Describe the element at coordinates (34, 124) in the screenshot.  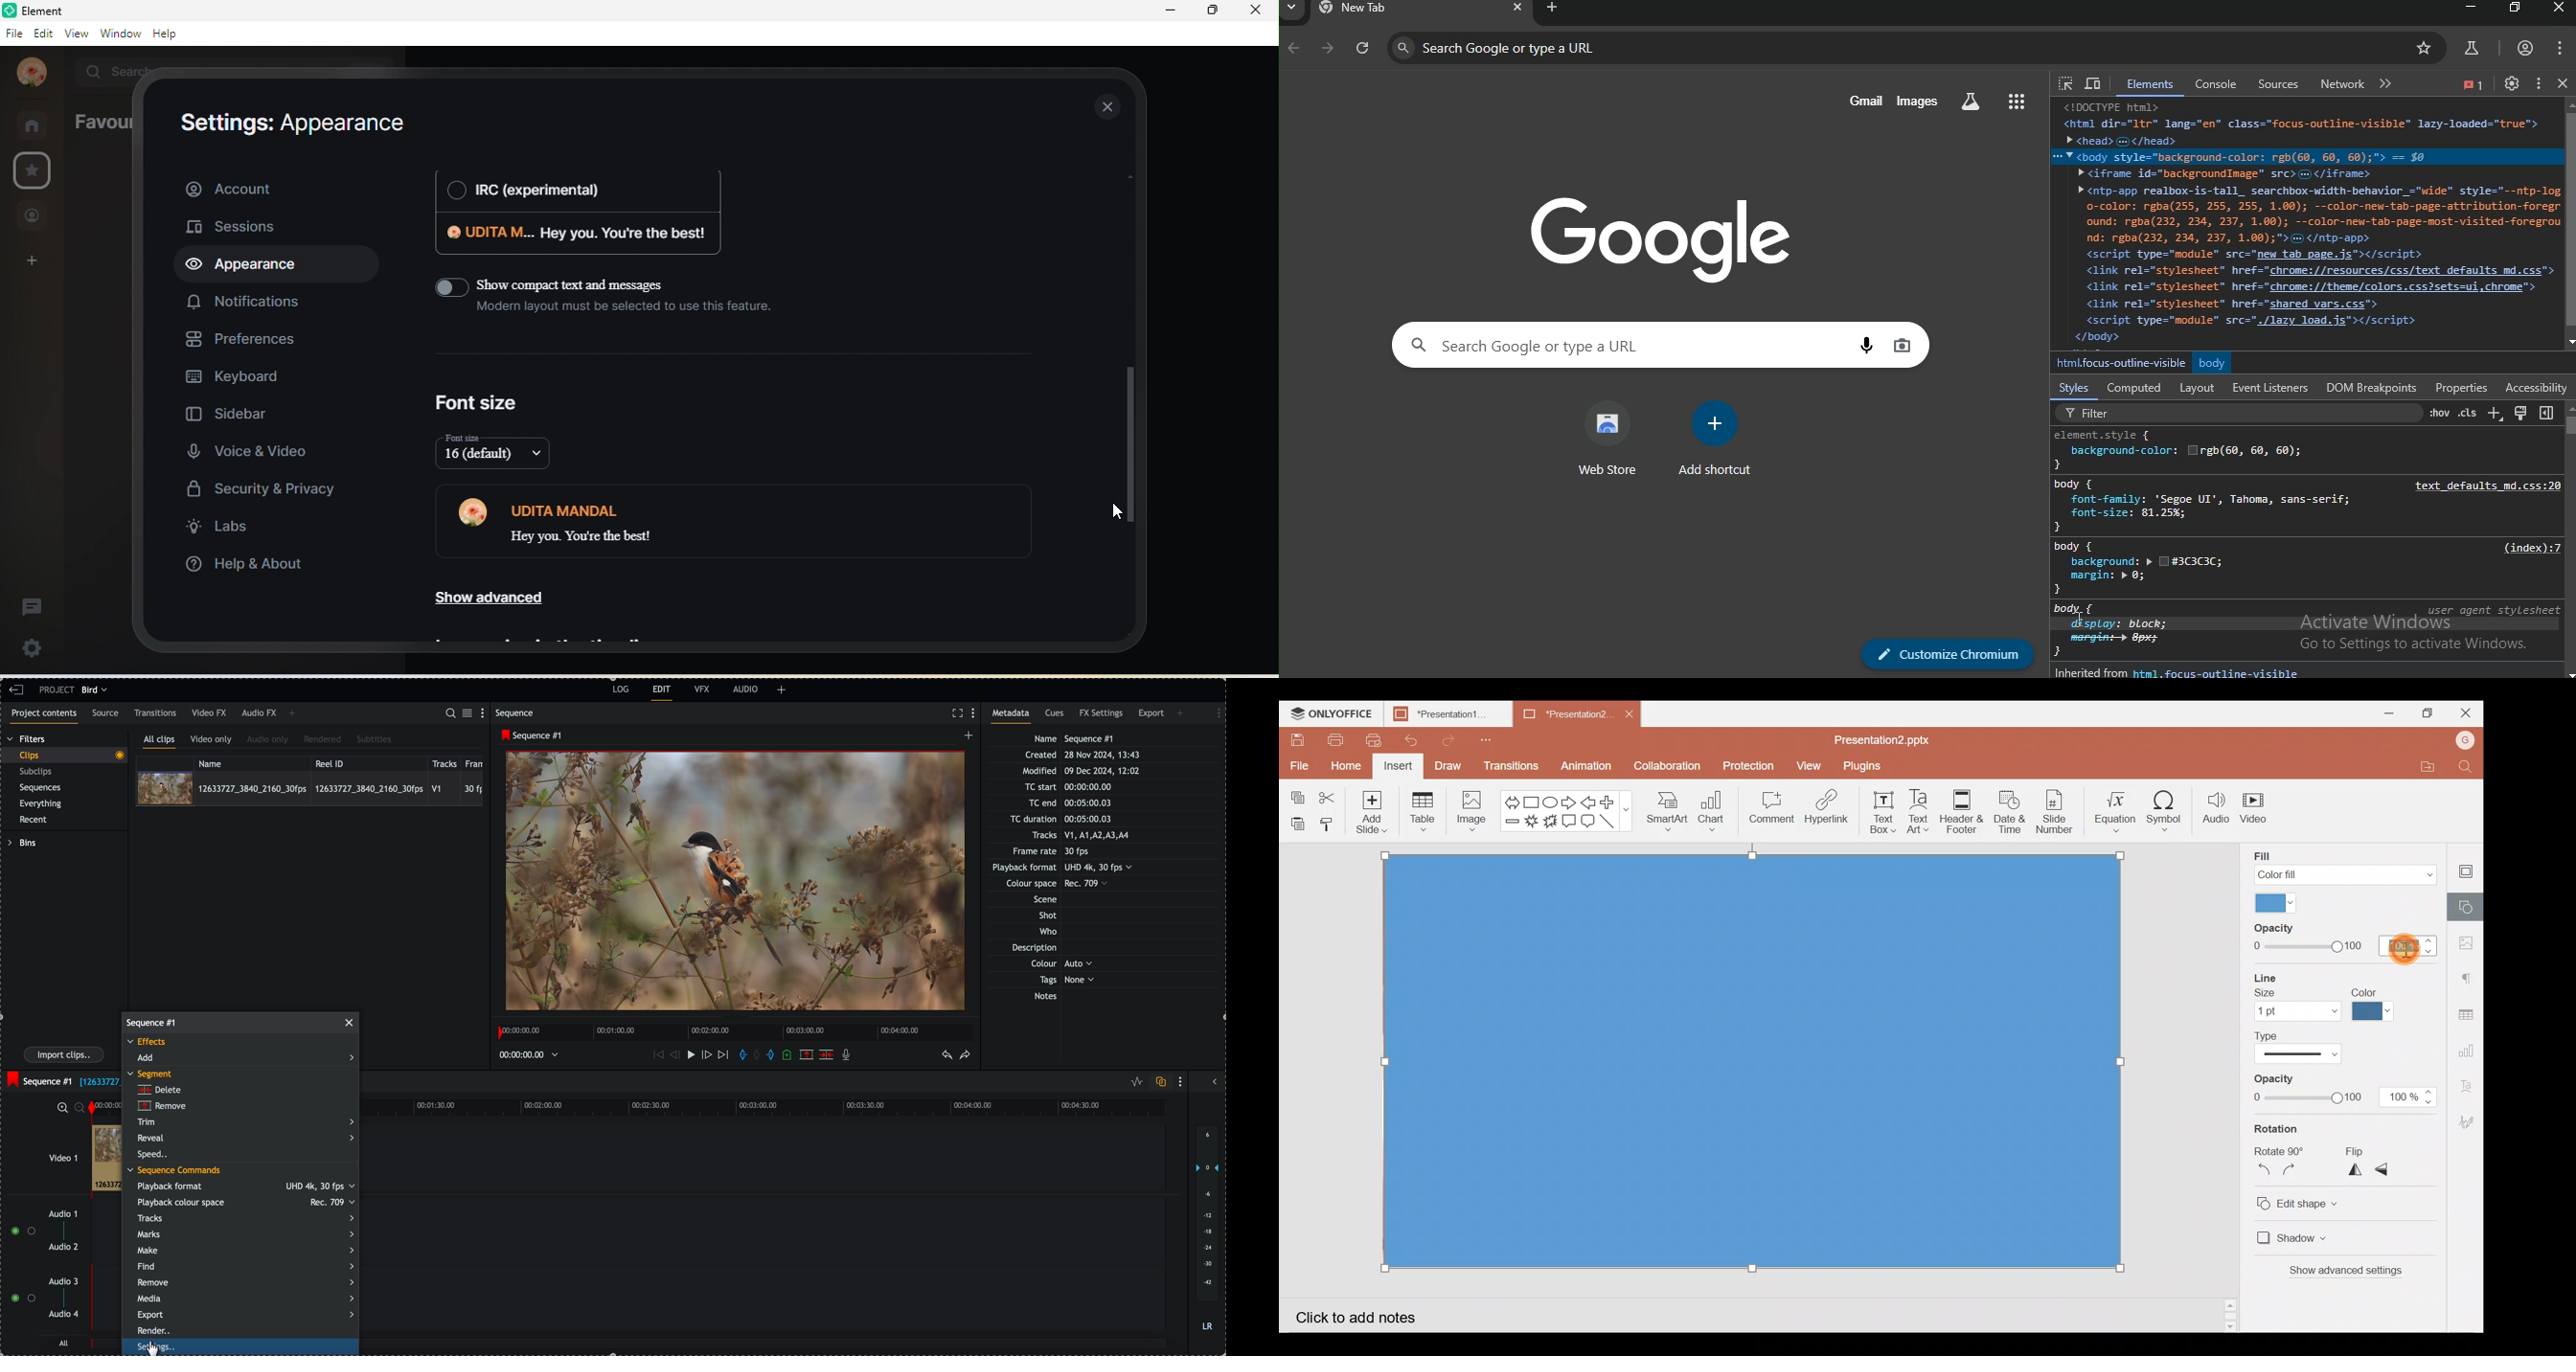
I see `rooms` at that location.